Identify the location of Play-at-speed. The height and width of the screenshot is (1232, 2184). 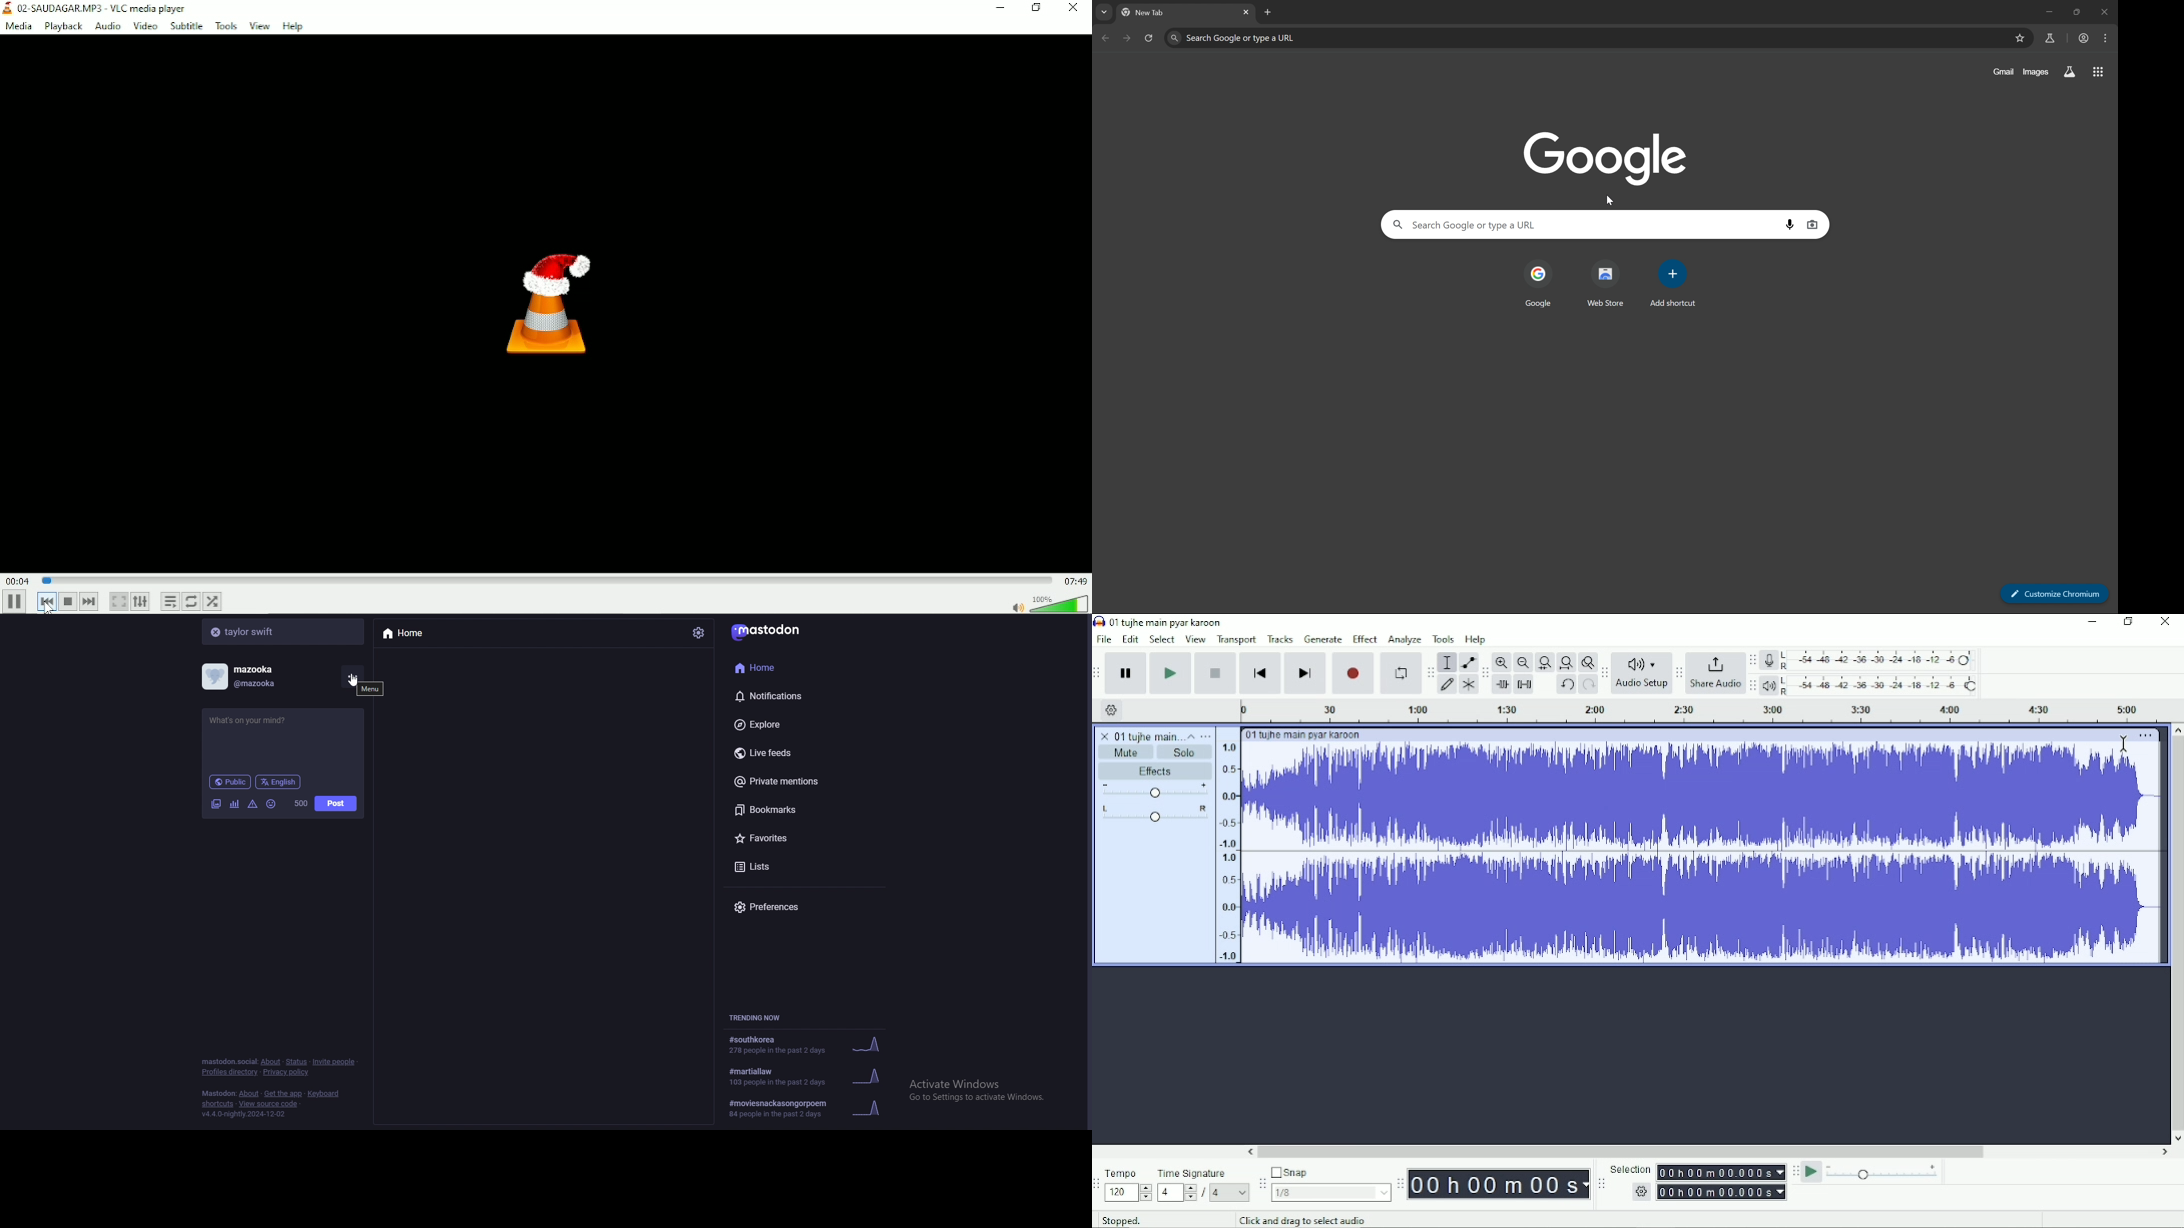
(1813, 1172).